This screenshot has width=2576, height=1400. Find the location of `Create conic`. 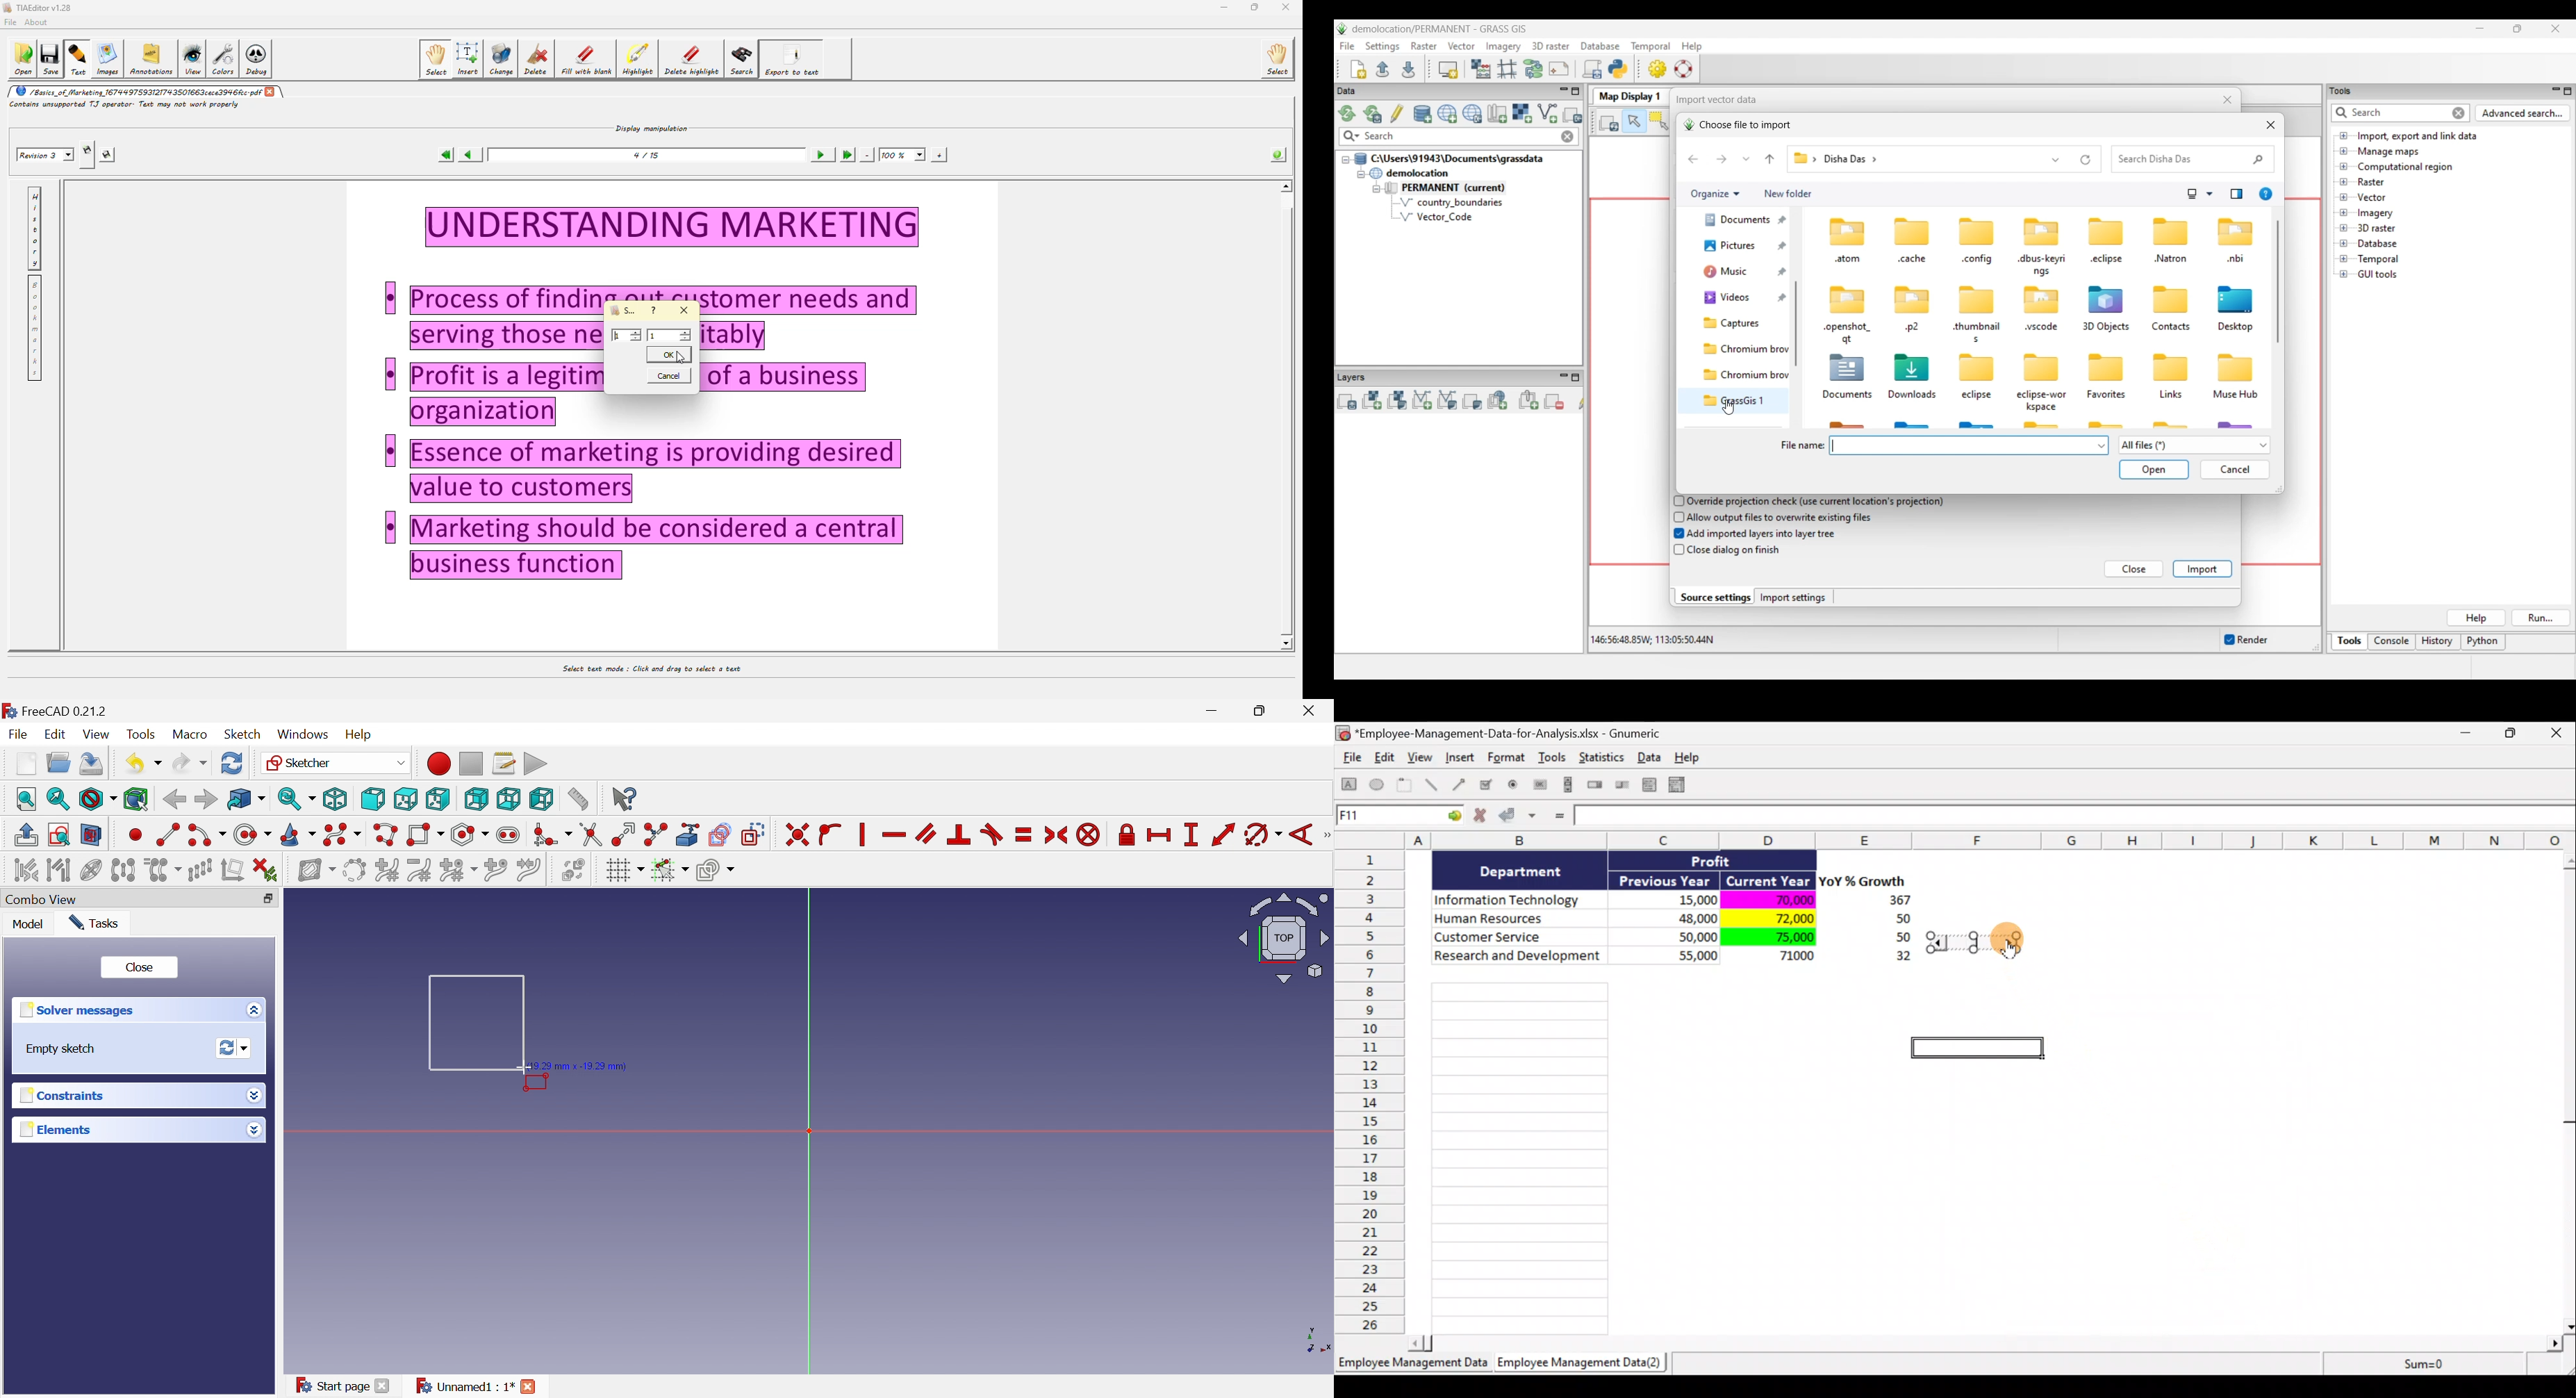

Create conic is located at coordinates (299, 836).